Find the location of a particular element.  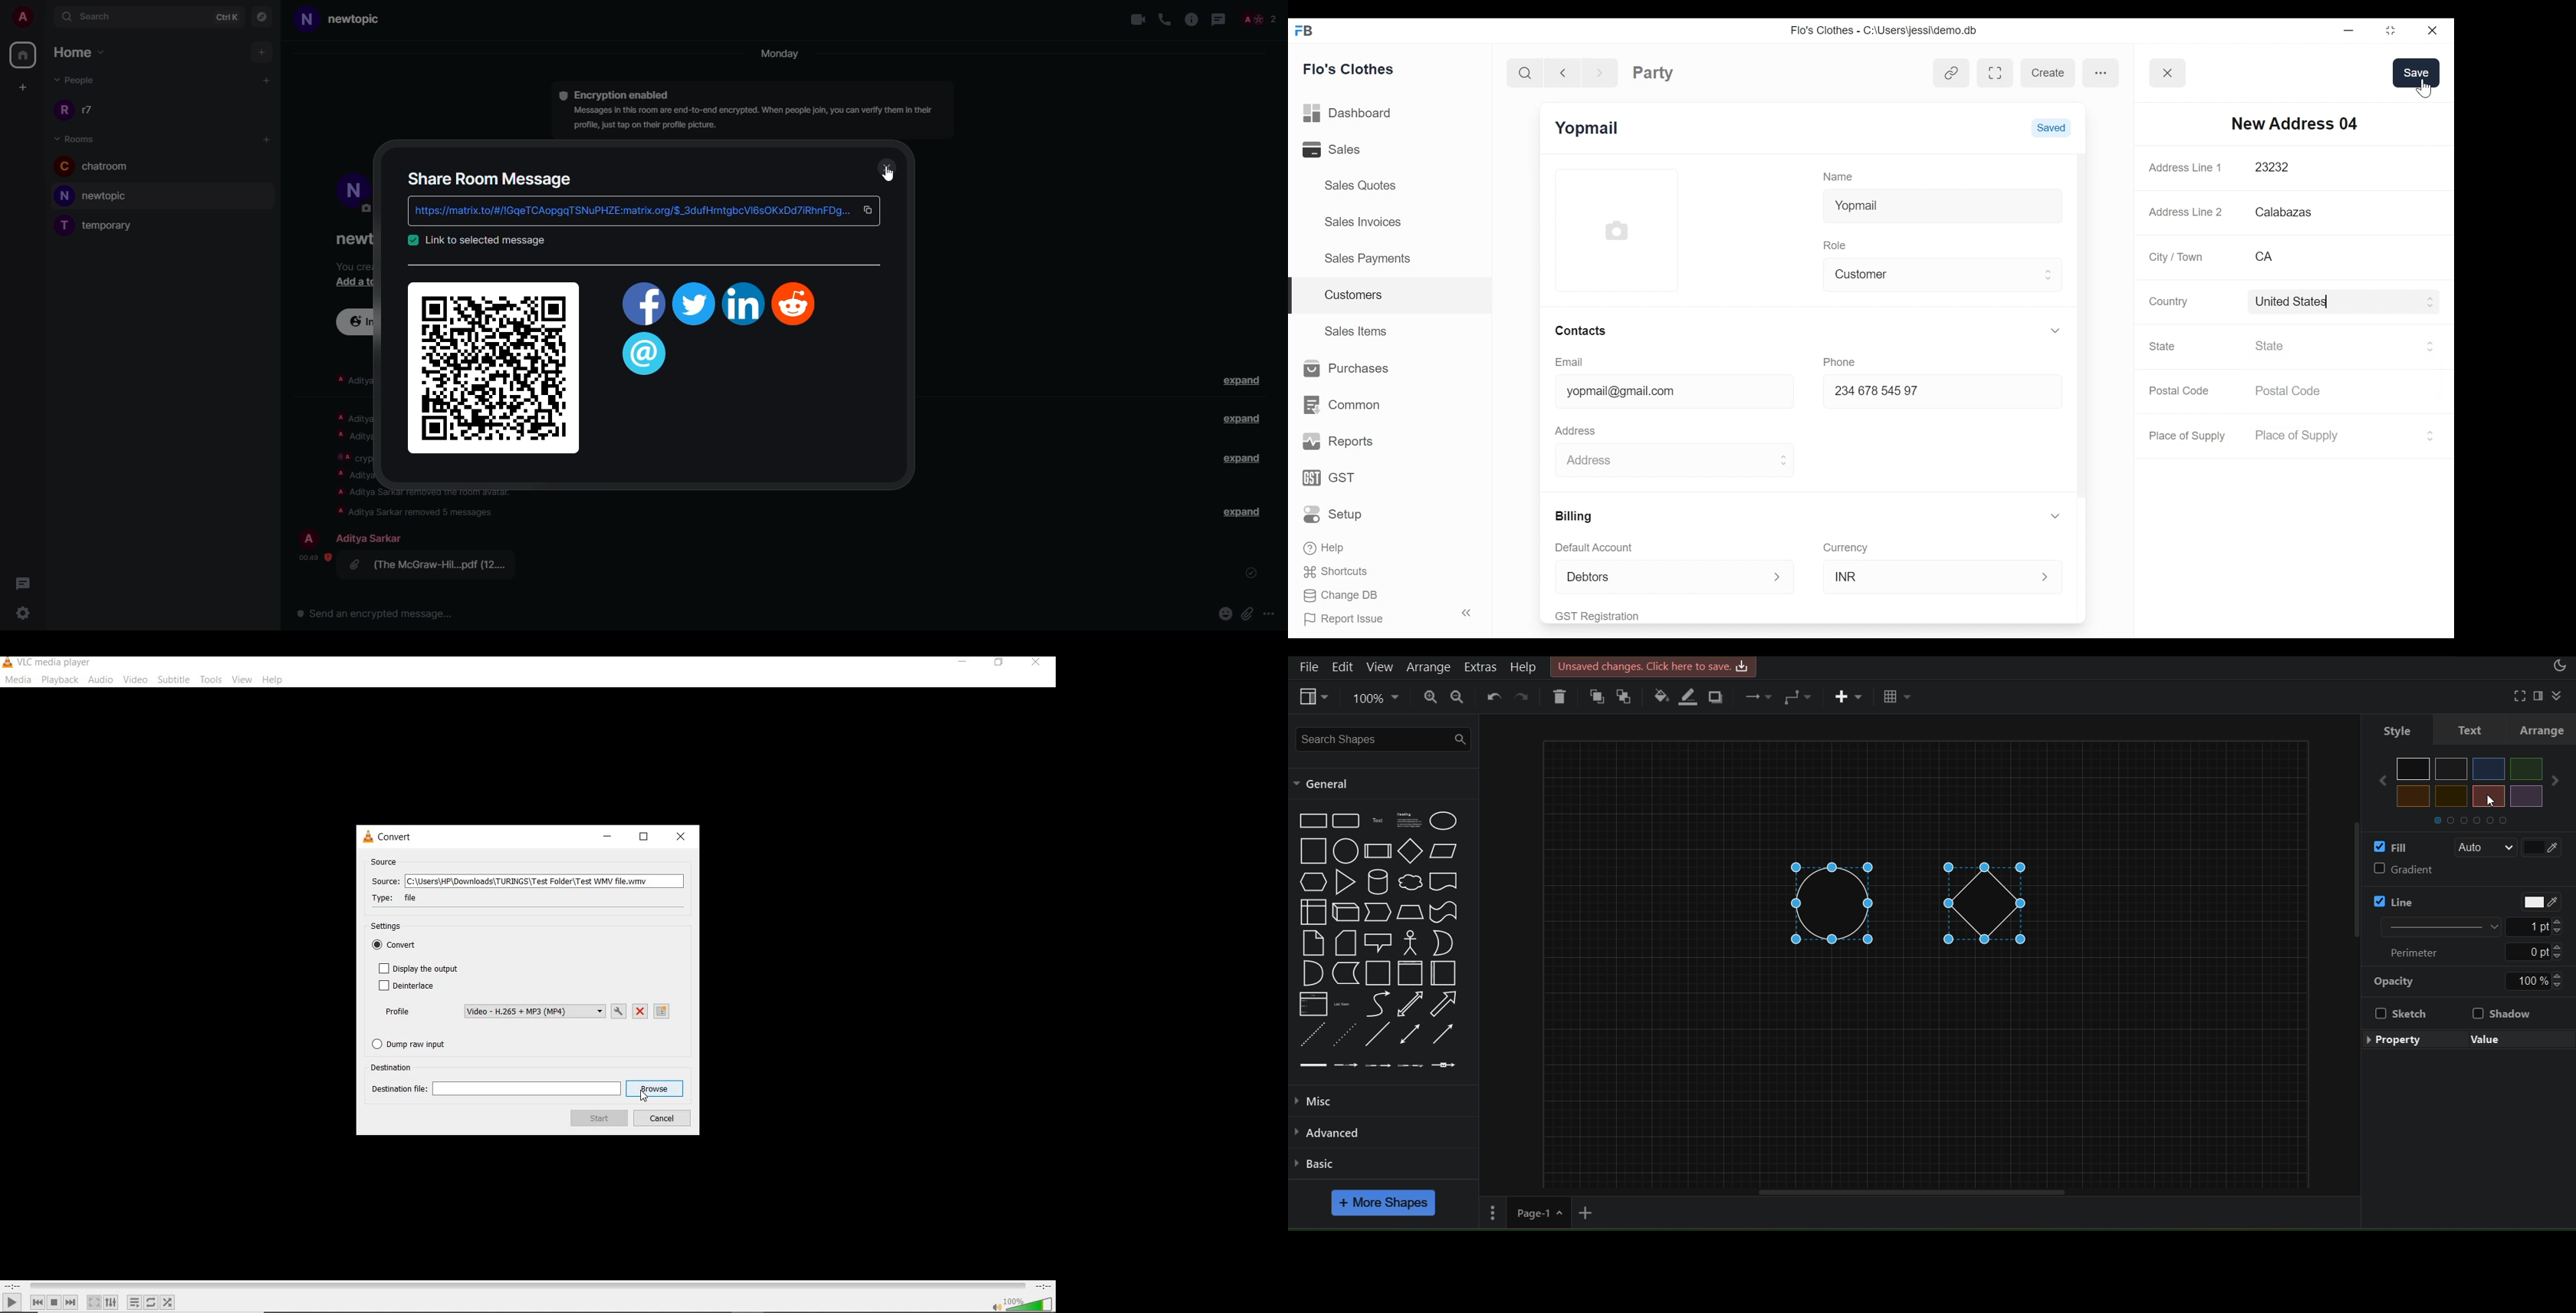

add new page is located at coordinates (1590, 1214).